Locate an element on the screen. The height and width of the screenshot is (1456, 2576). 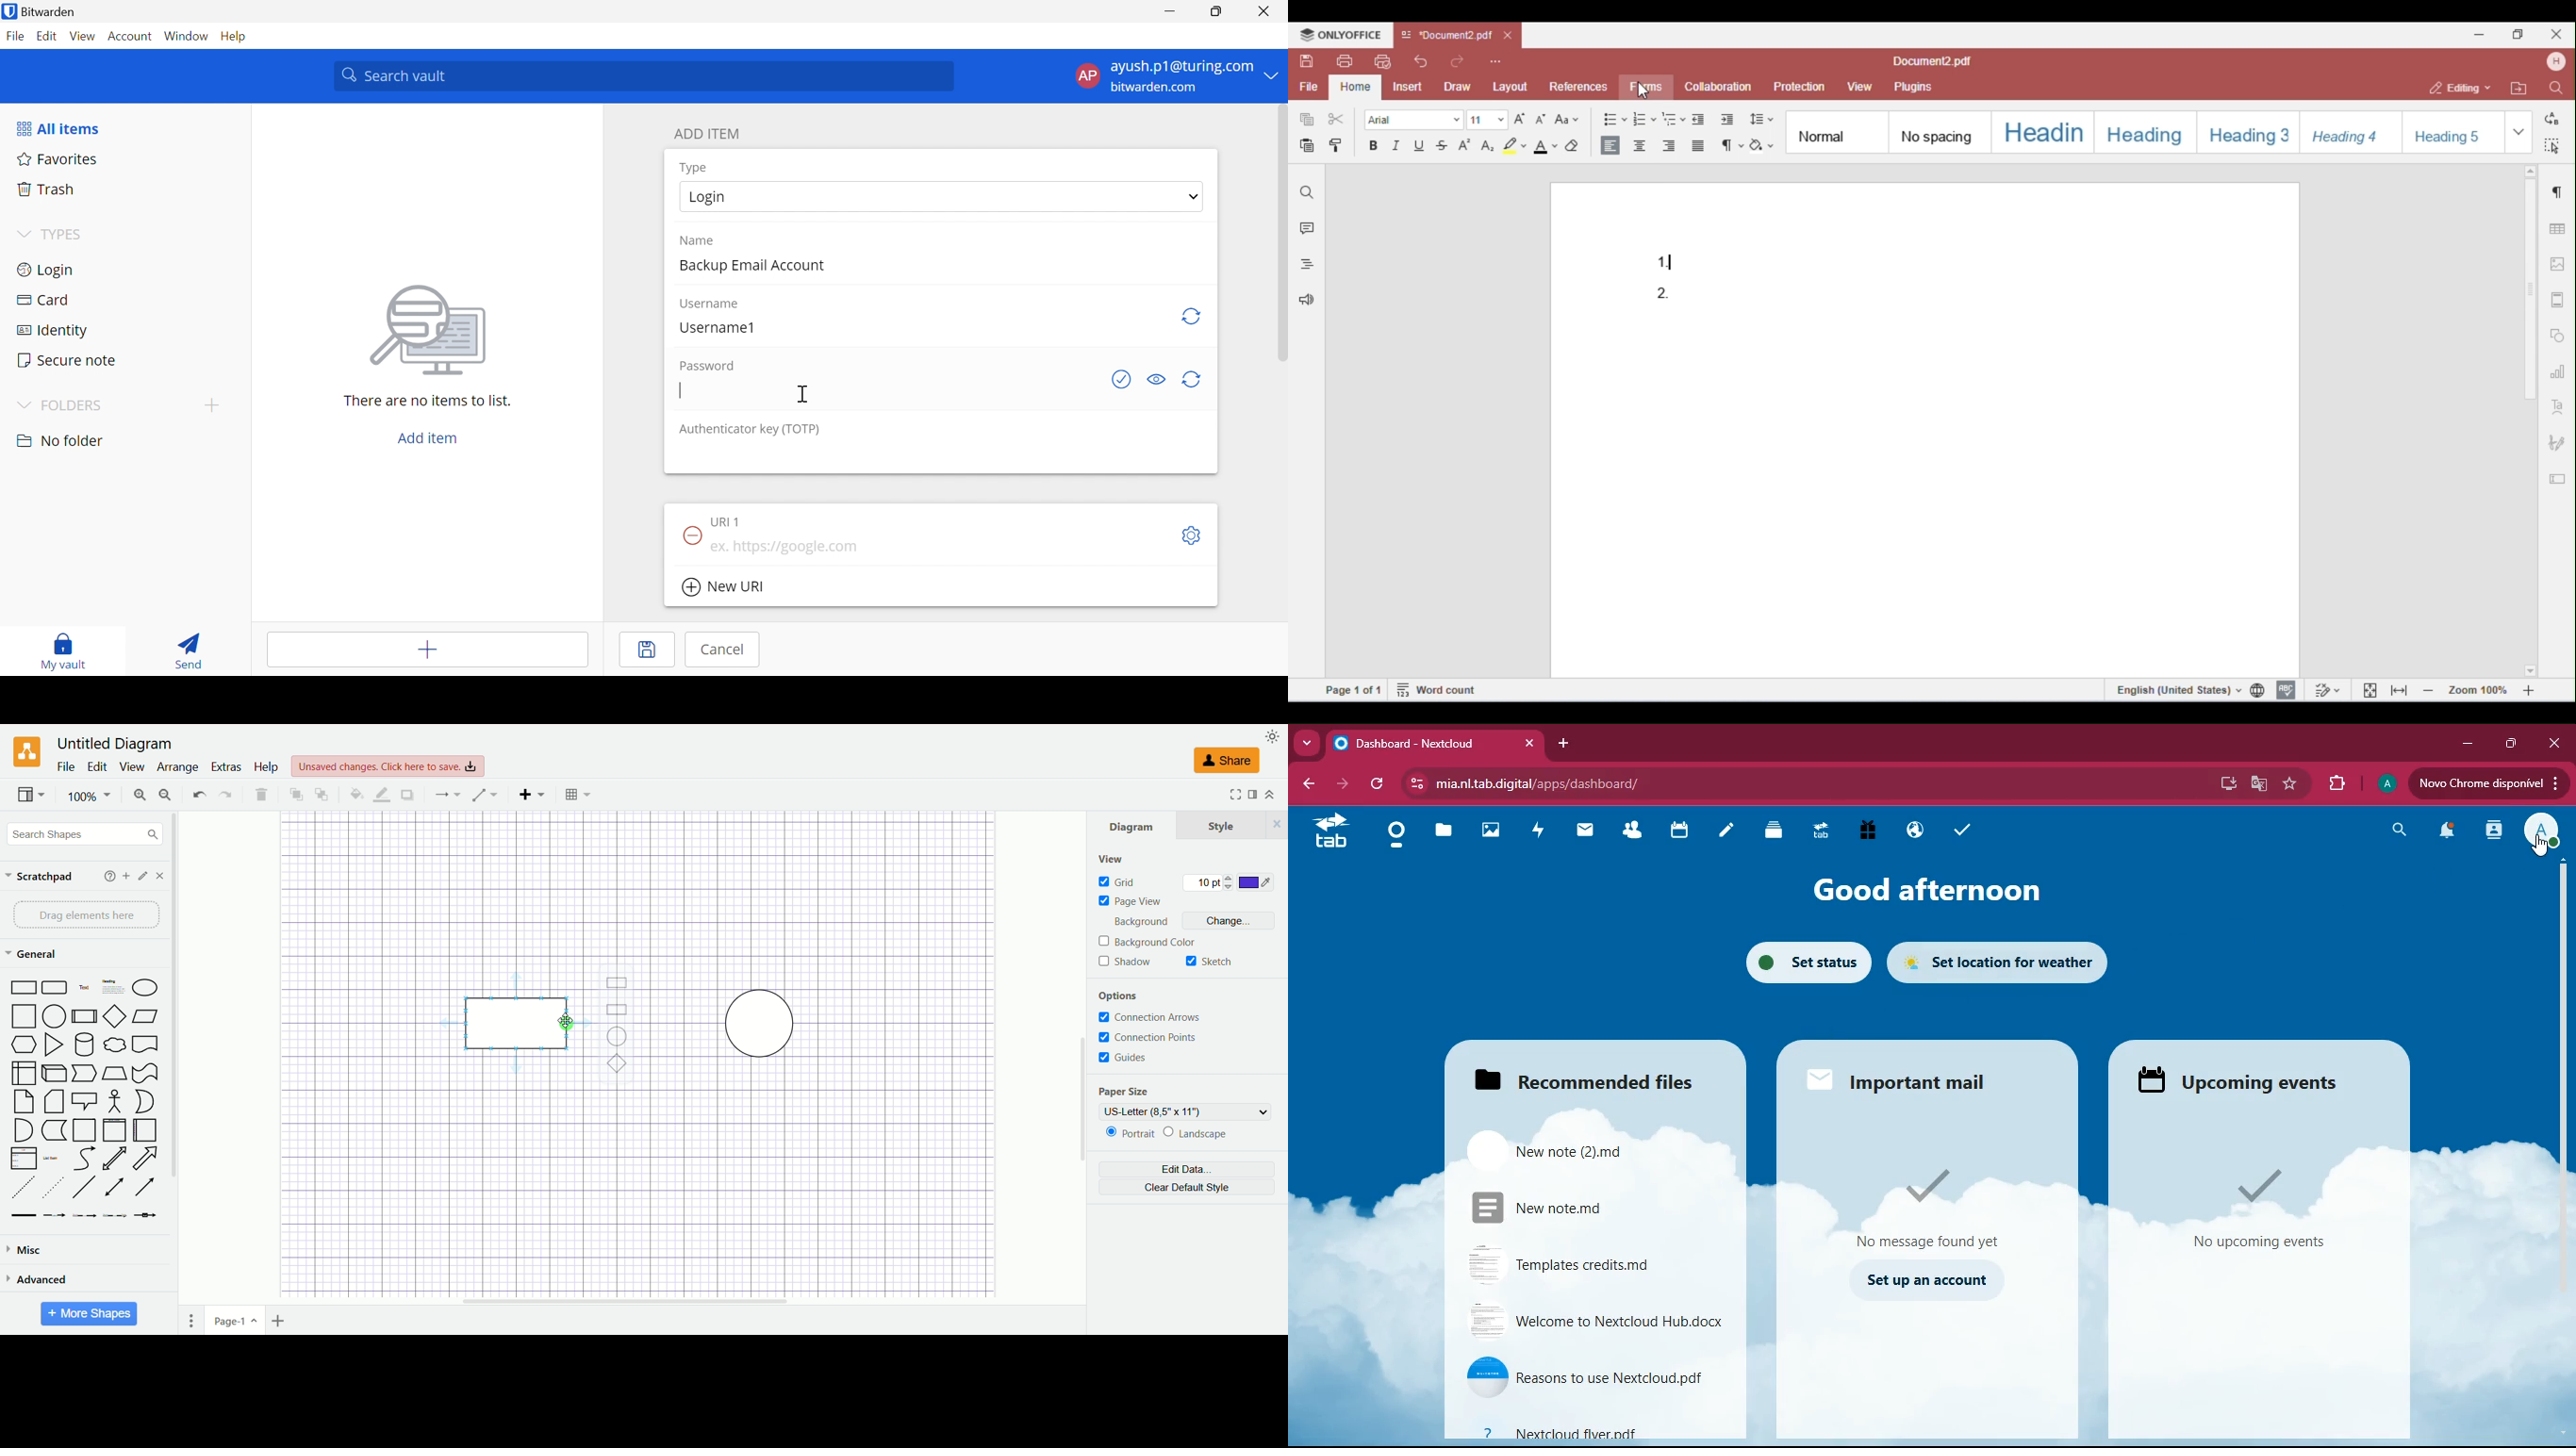
connection arrows is located at coordinates (1149, 1018).